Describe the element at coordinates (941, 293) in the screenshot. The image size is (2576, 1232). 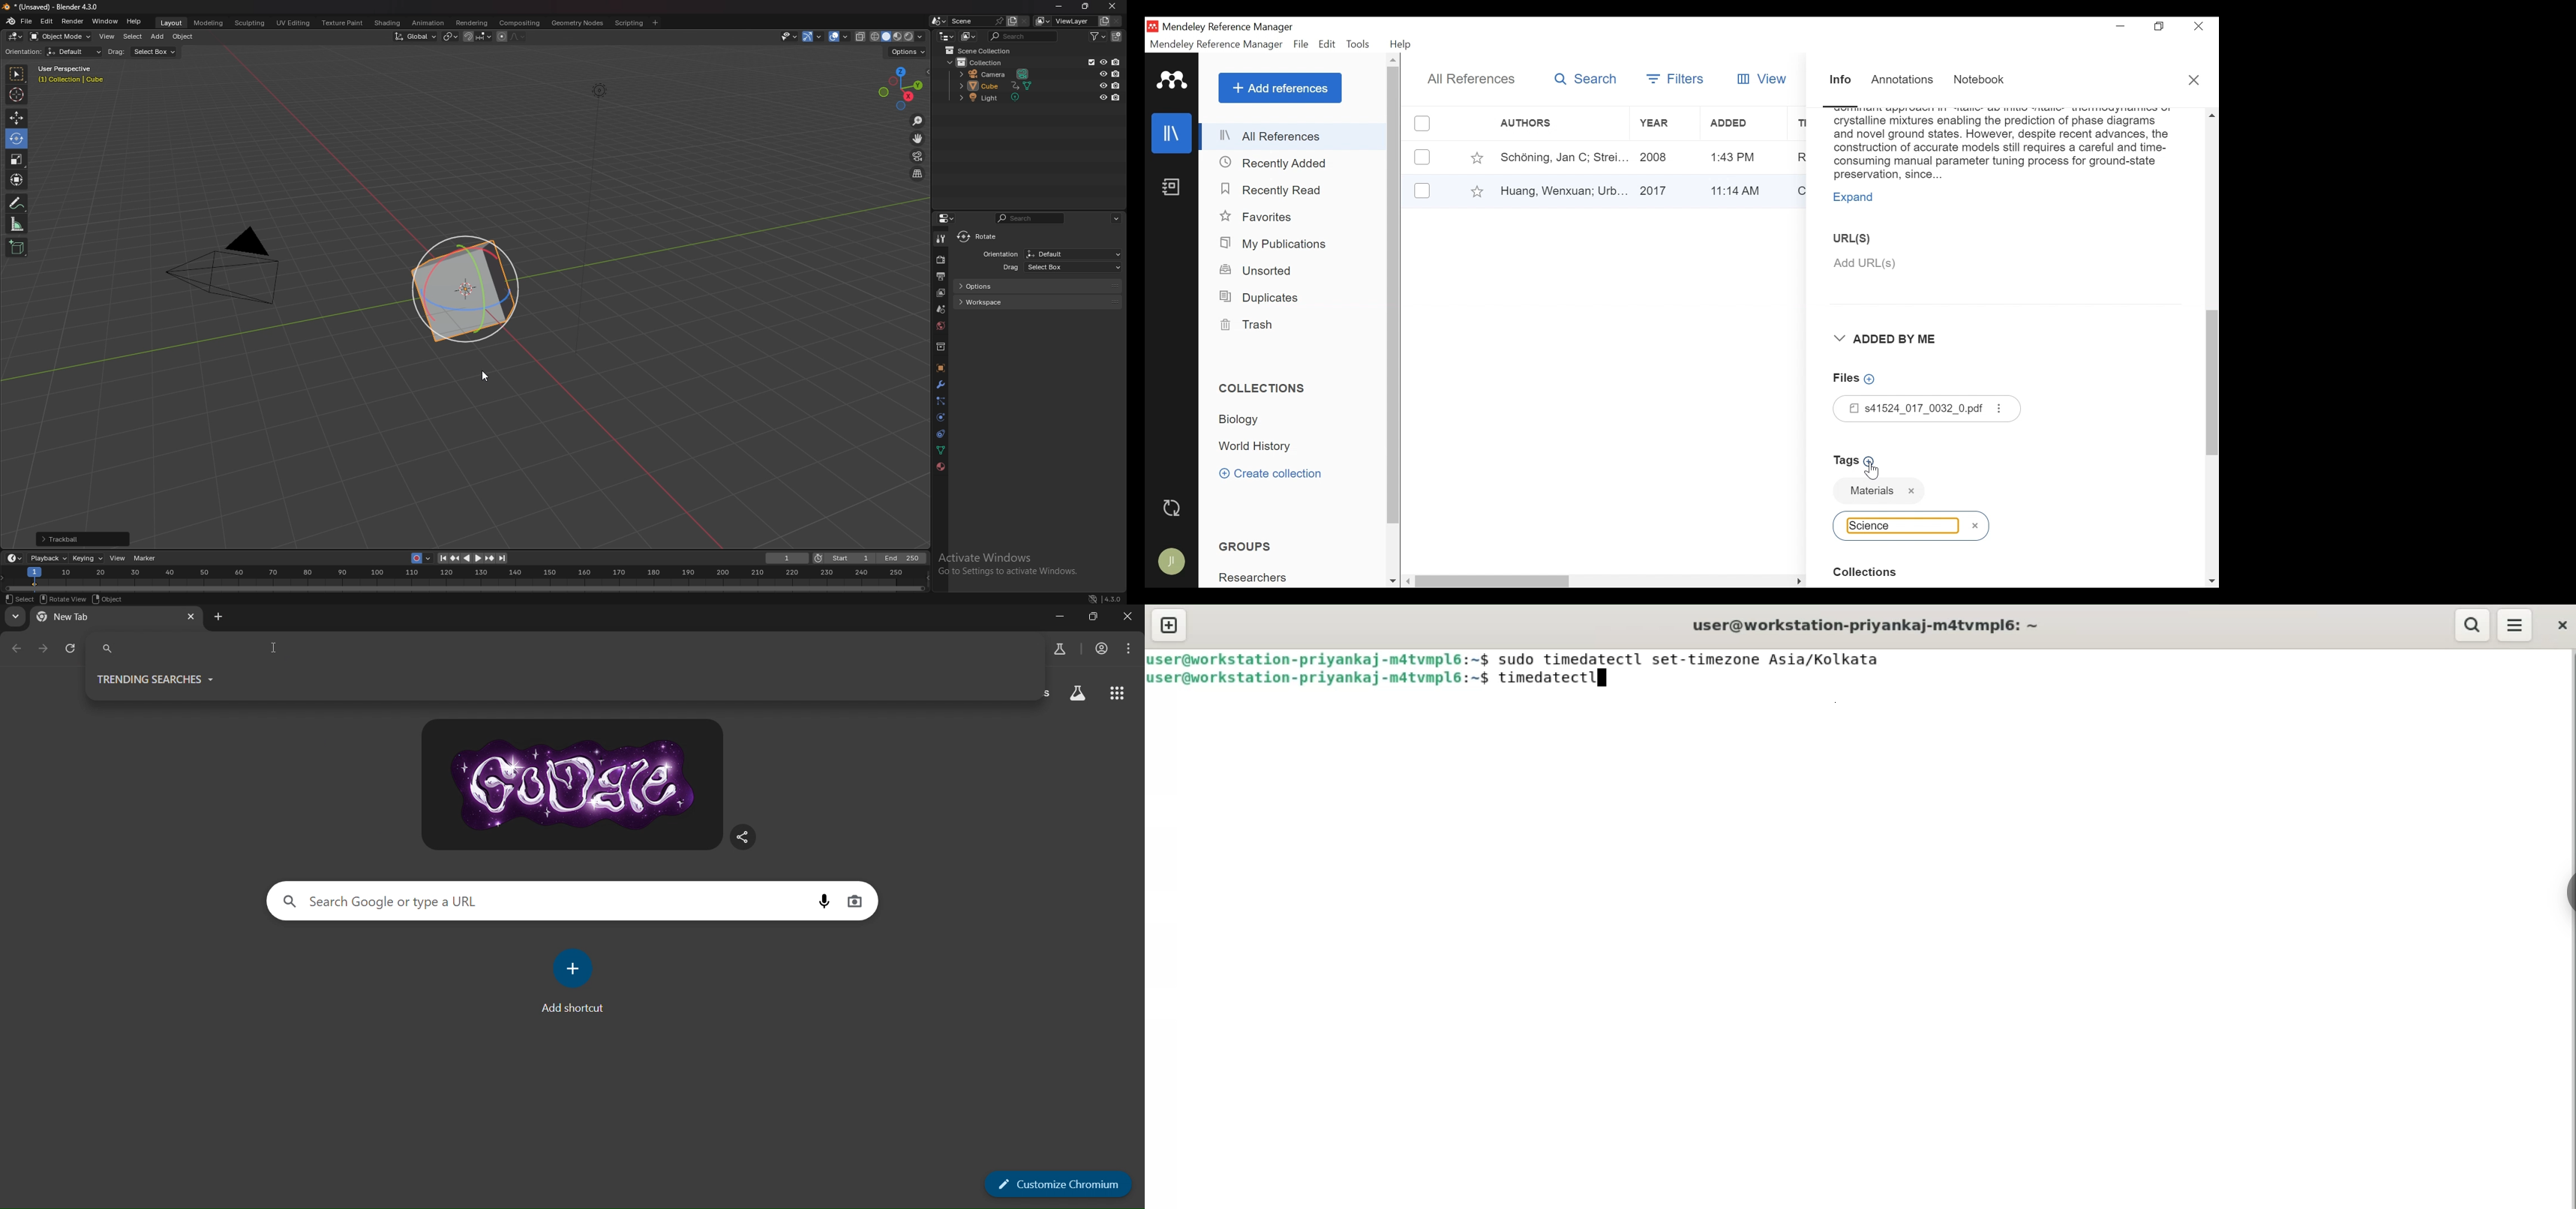
I see `view layer` at that location.